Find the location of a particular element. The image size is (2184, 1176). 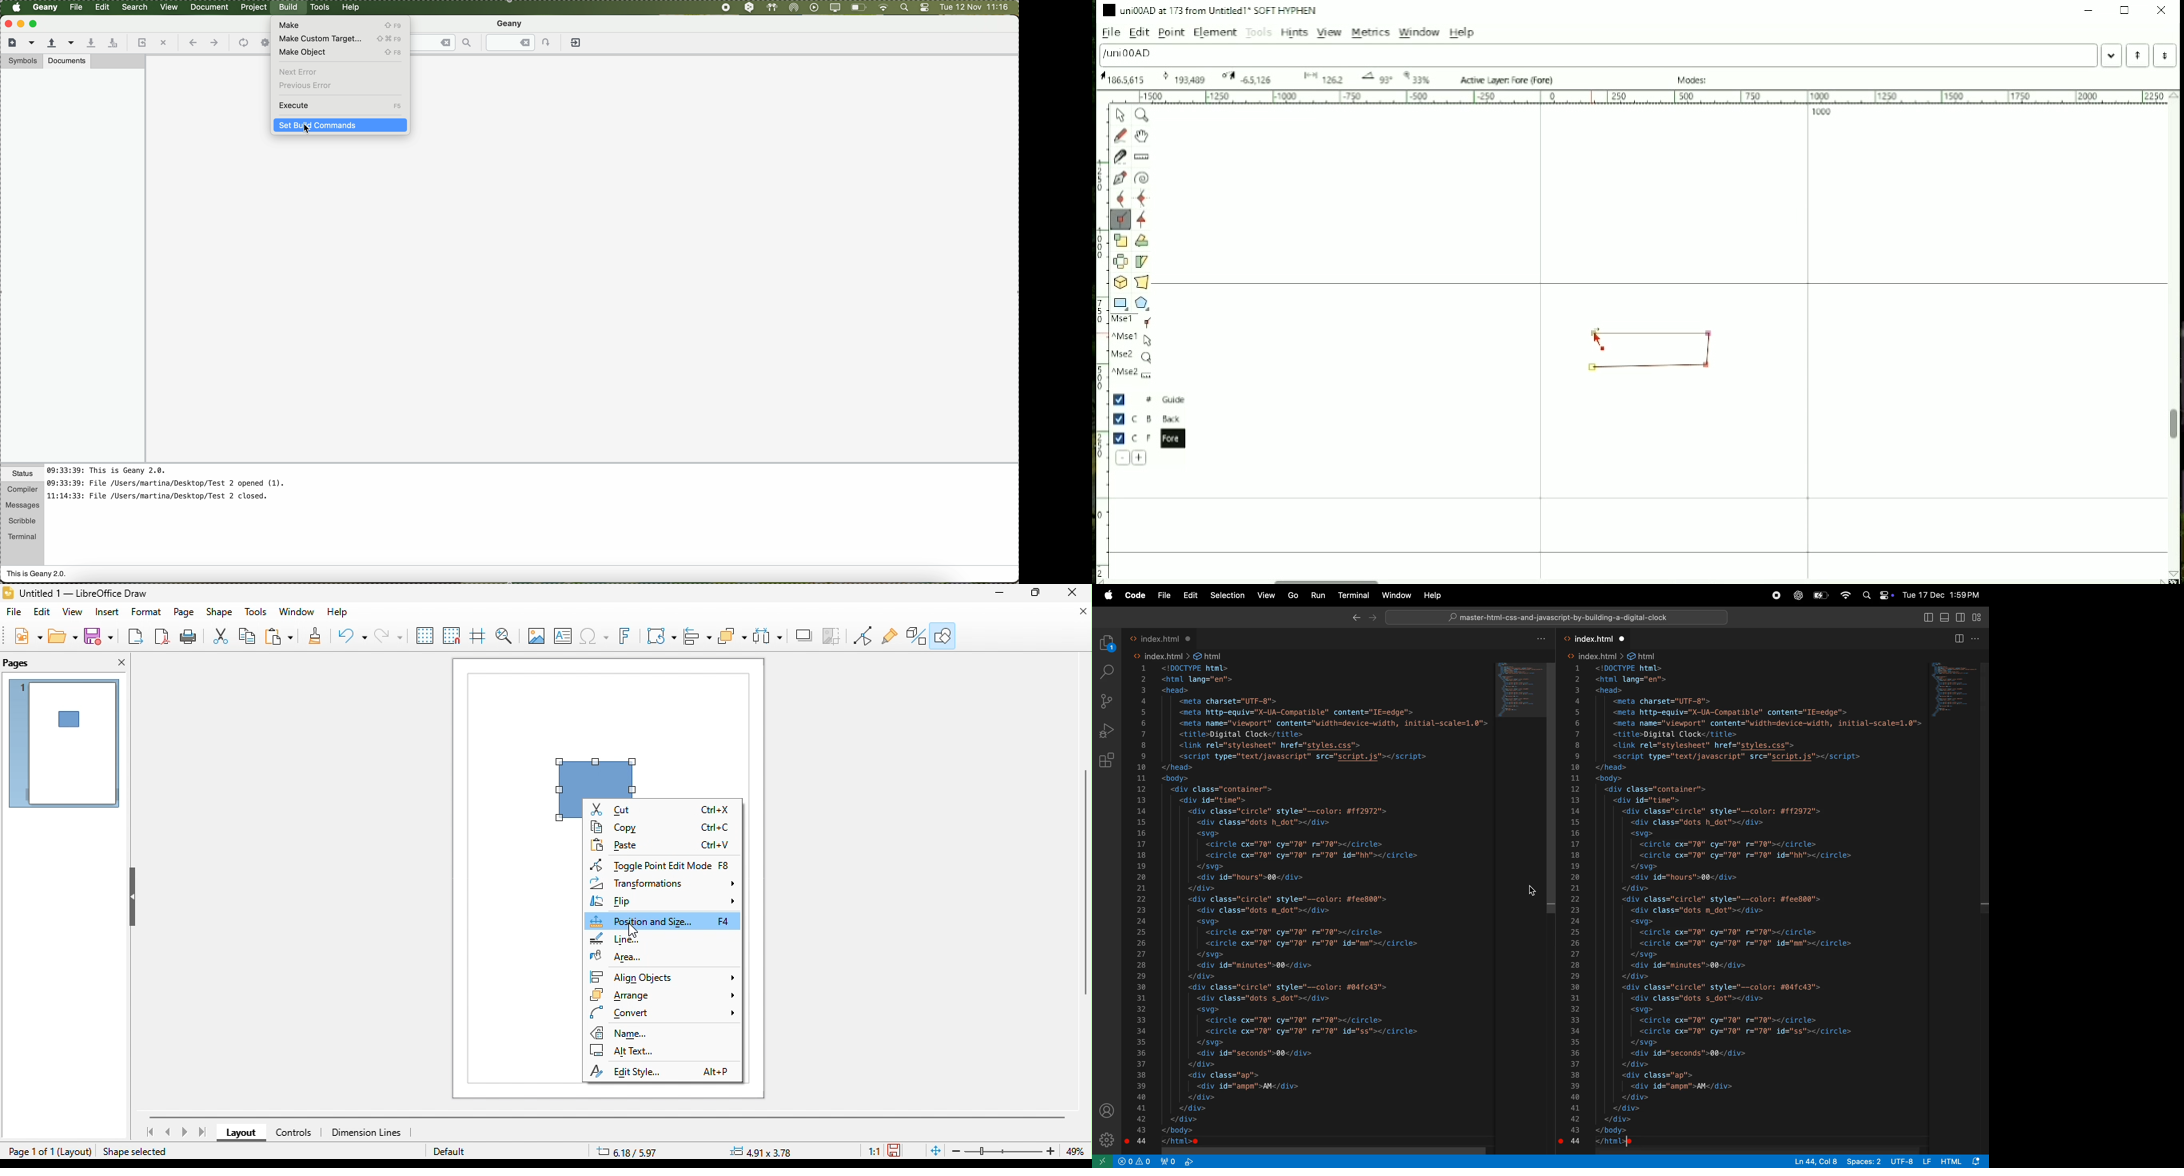

align objects is located at coordinates (663, 977).